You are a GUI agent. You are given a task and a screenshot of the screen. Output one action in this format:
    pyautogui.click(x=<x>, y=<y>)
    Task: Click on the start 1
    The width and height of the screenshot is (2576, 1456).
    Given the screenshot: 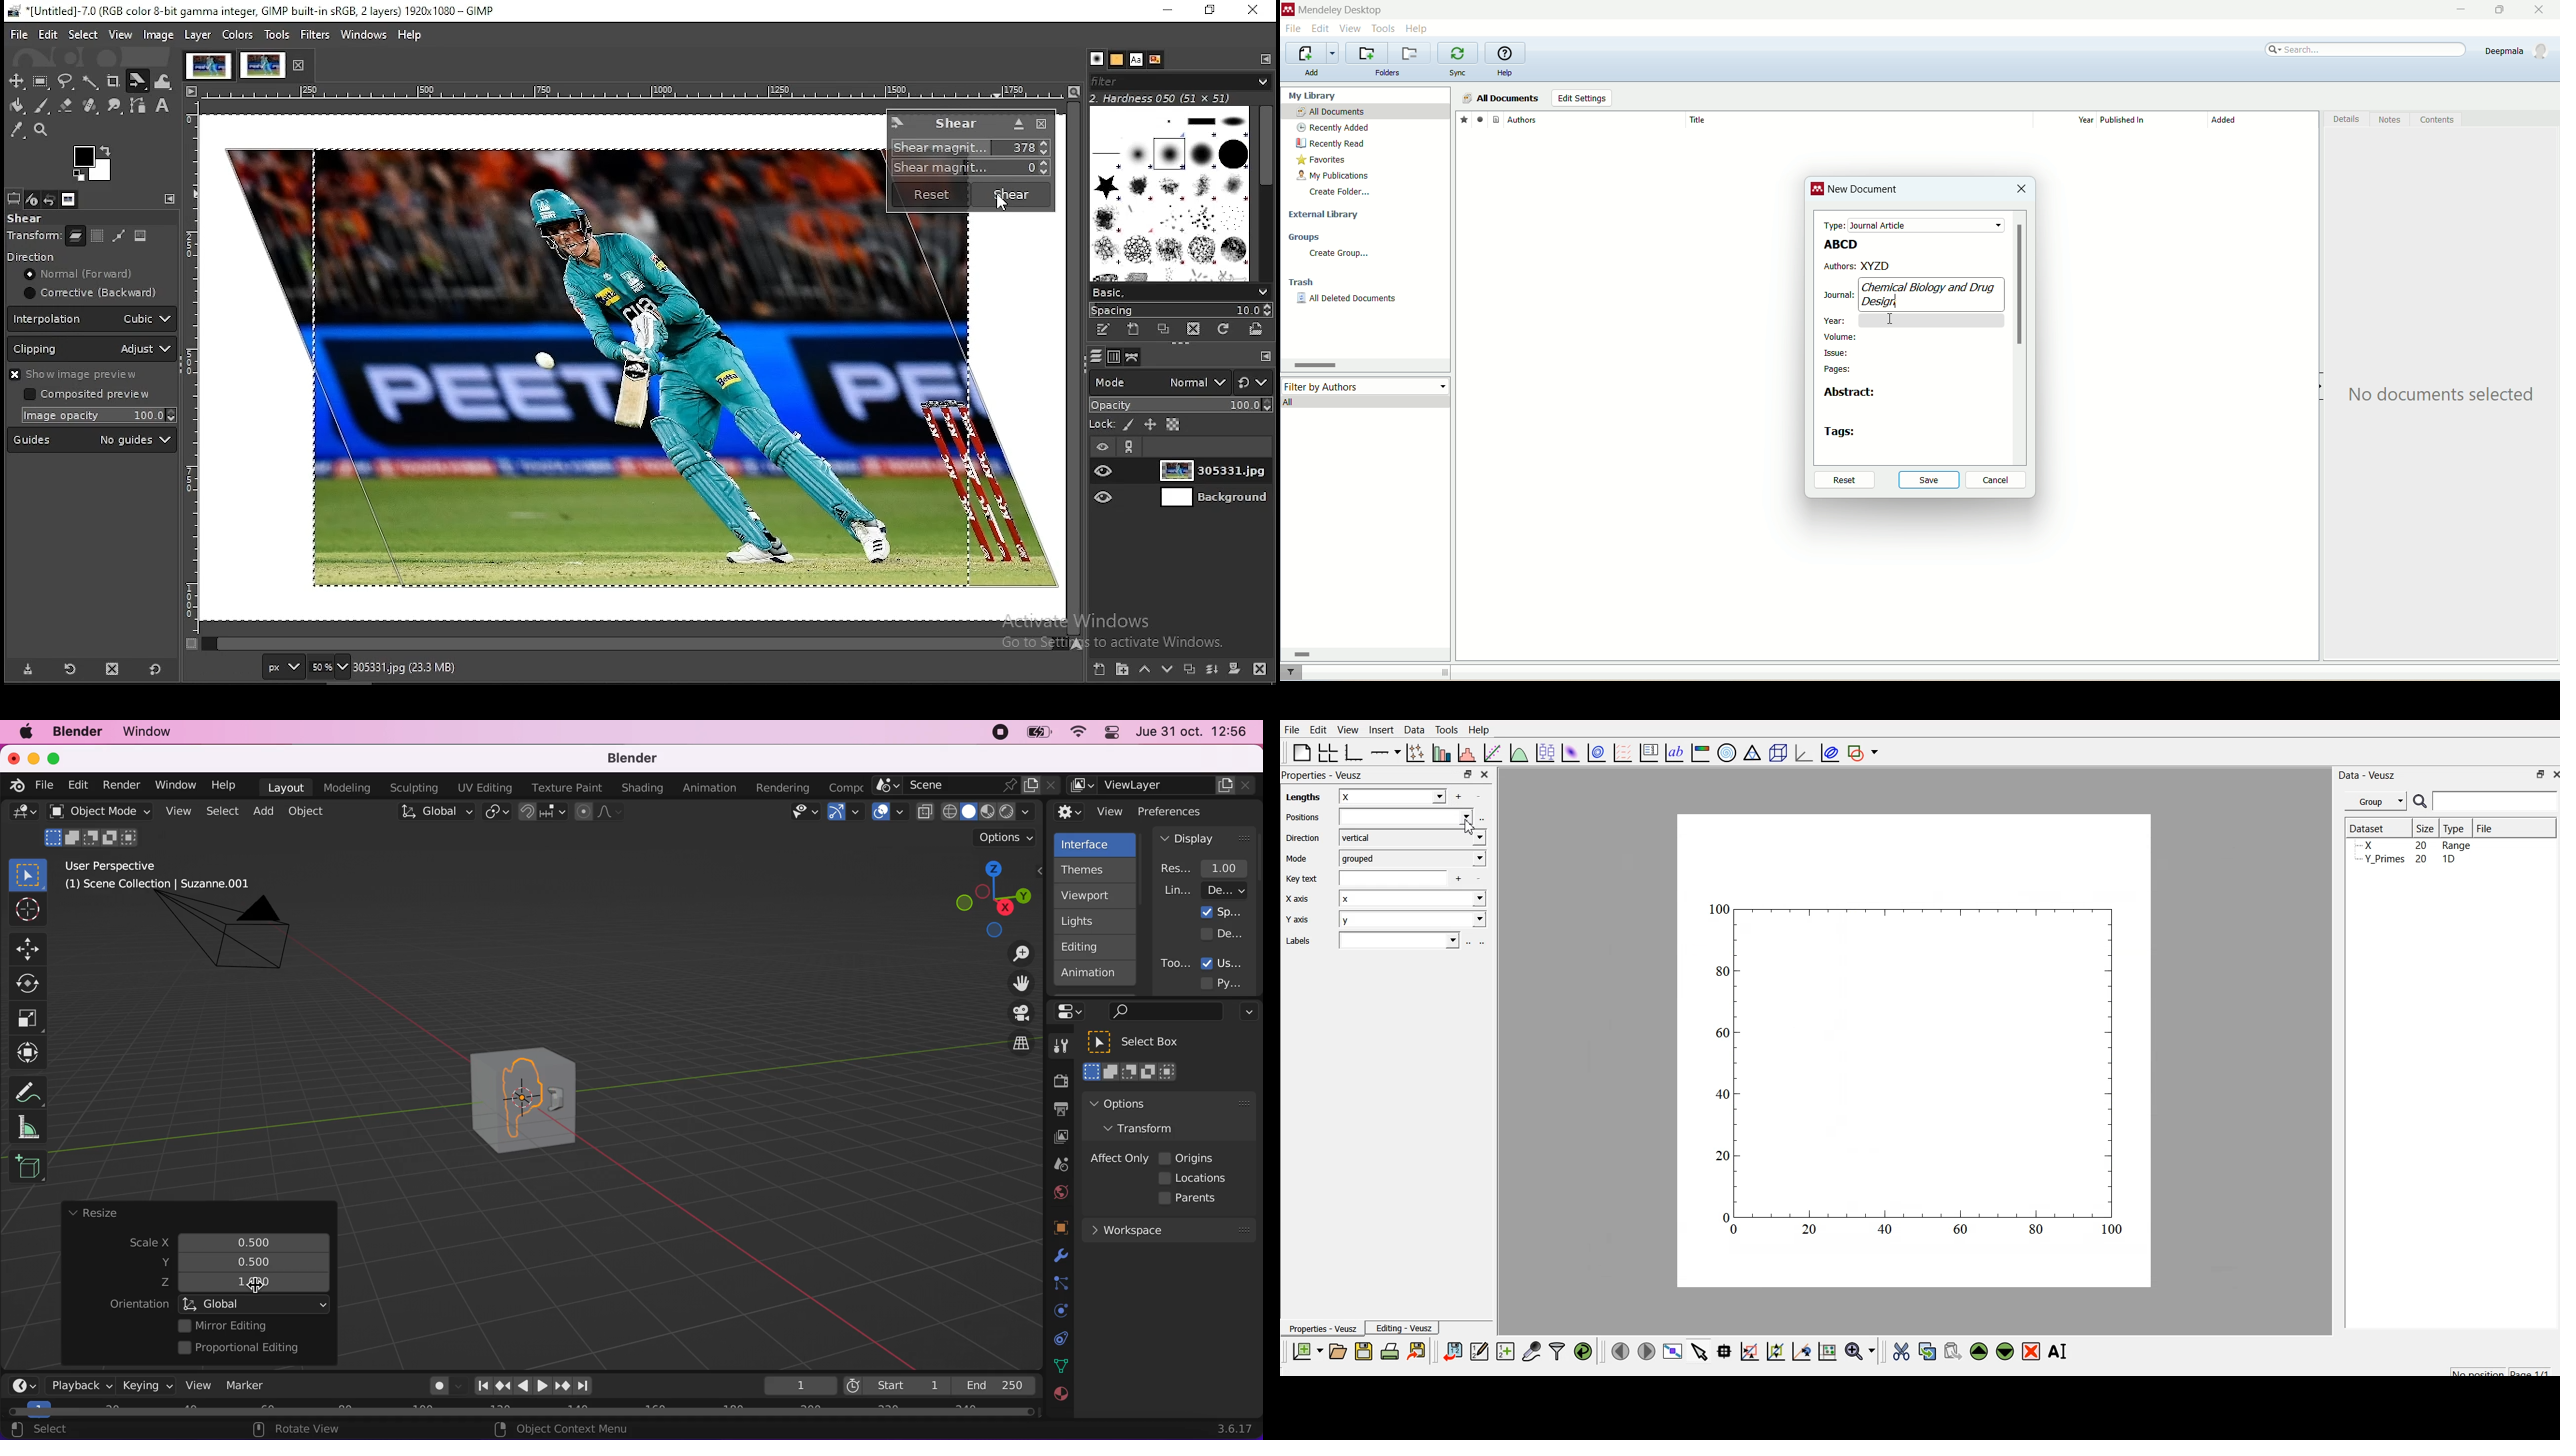 What is the action you would take?
    pyautogui.click(x=895, y=1385)
    